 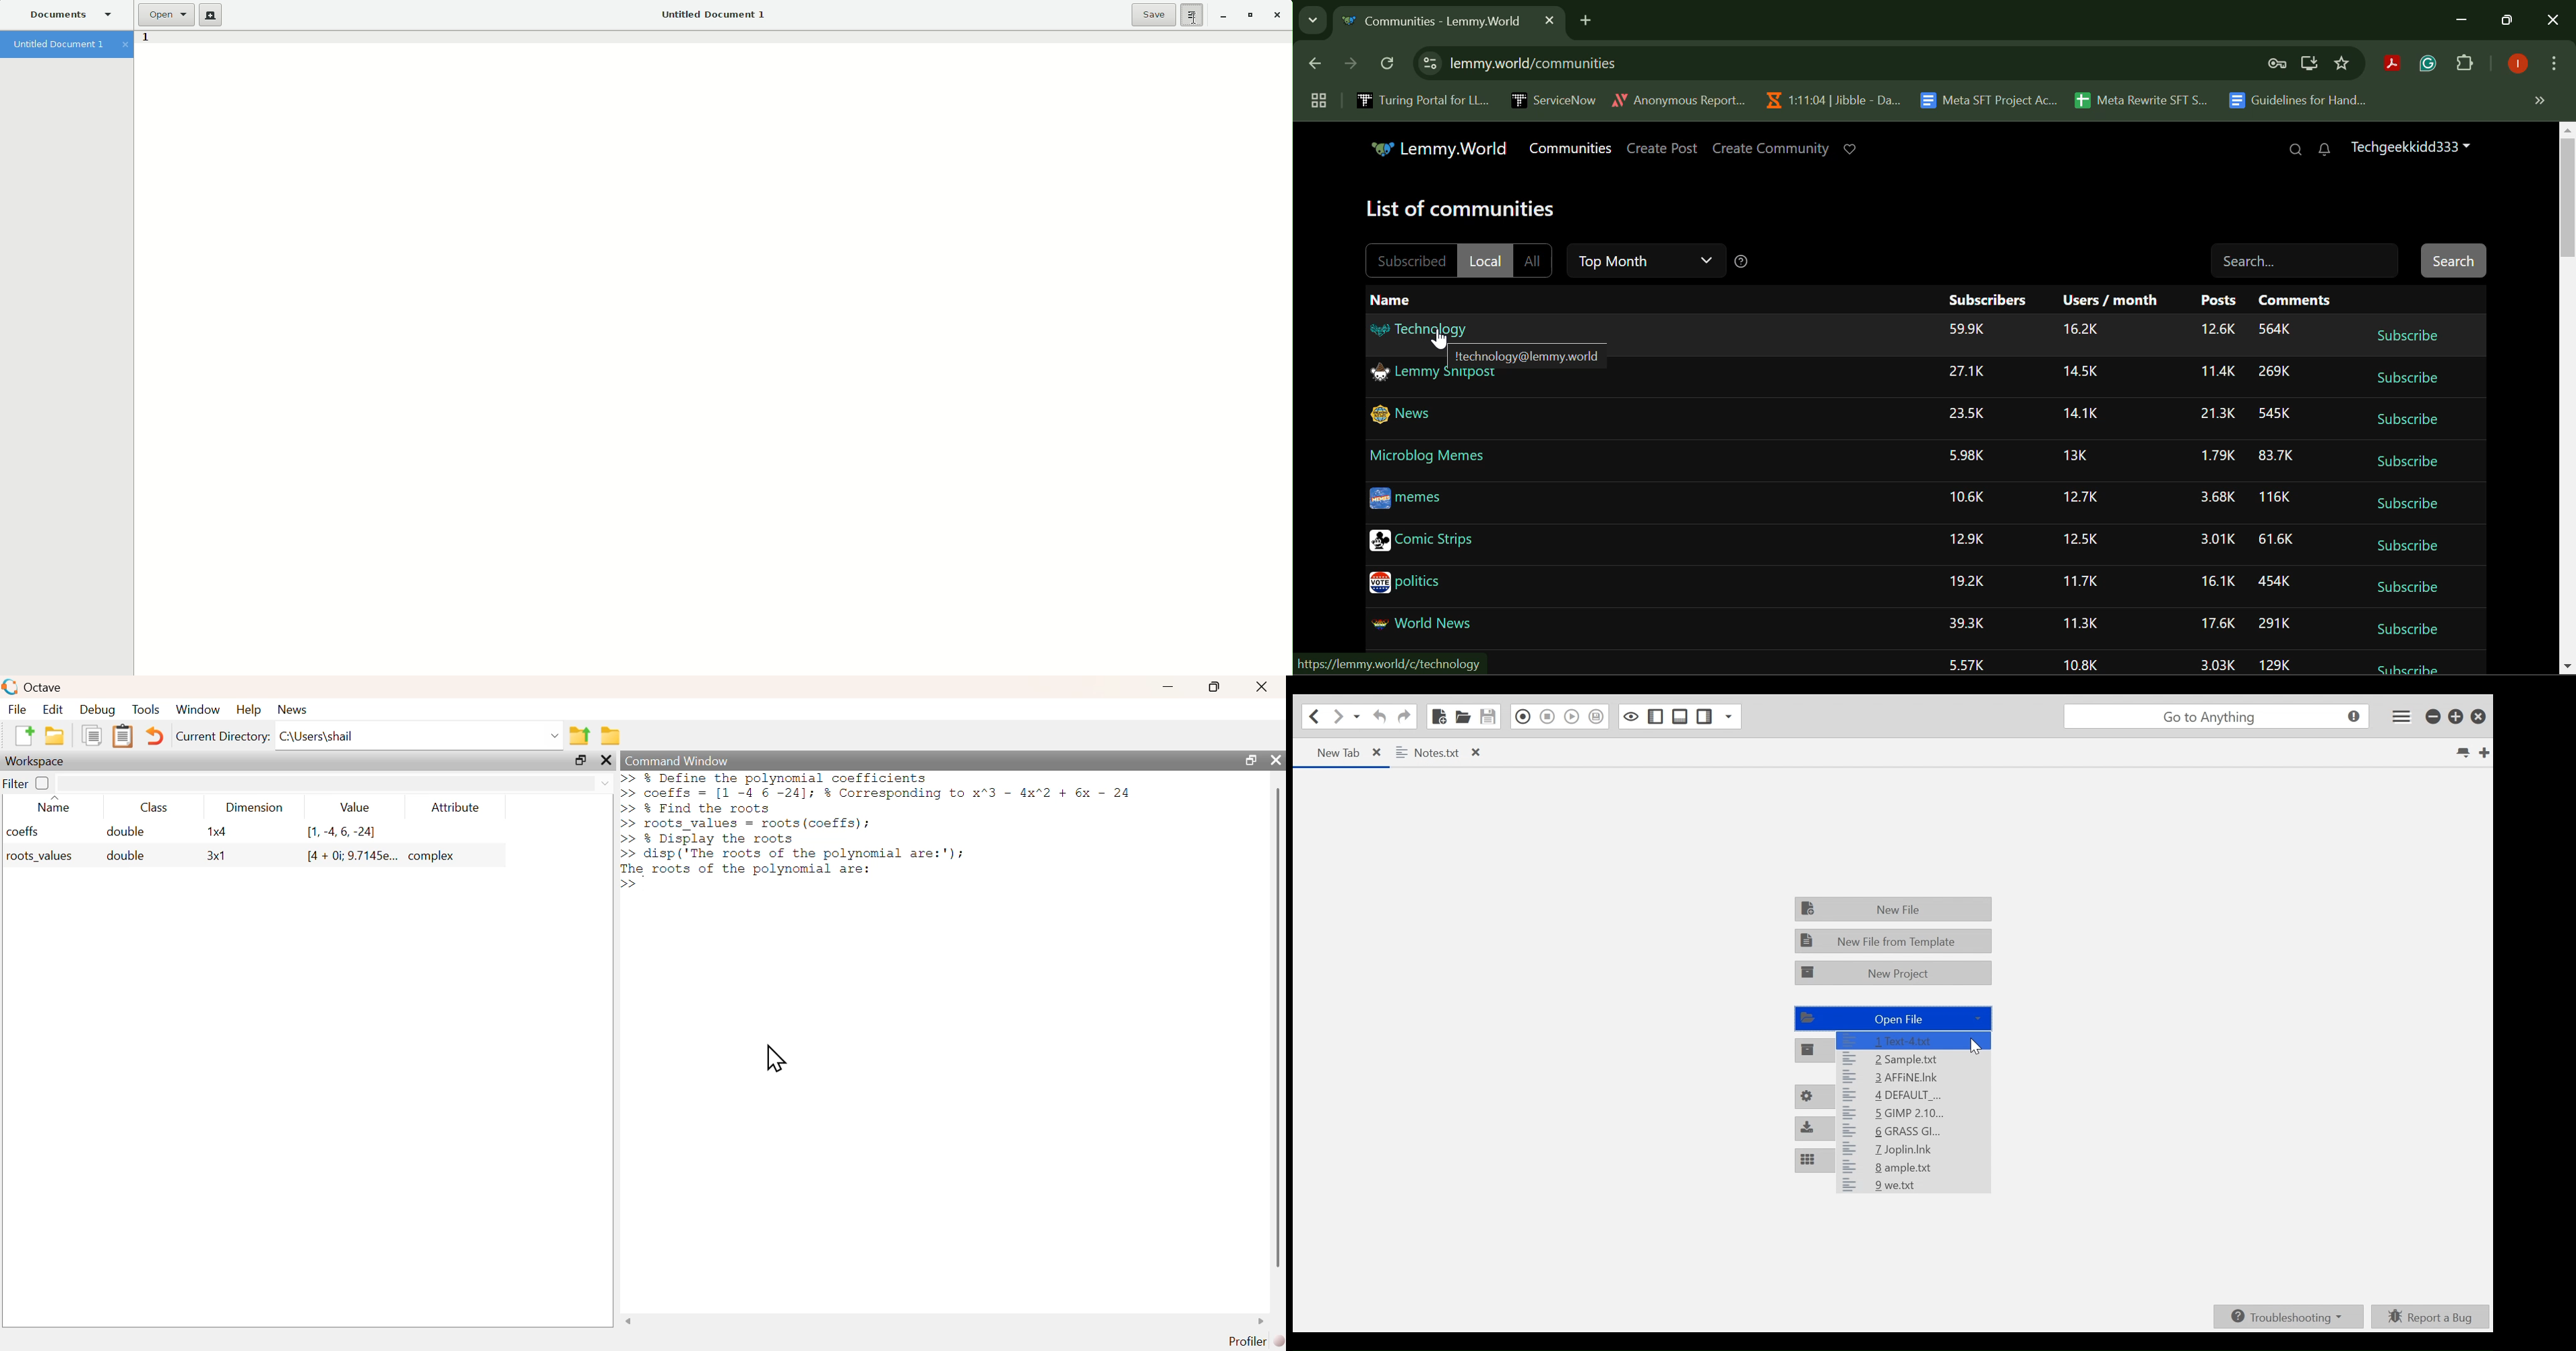 I want to click on maximize, so click(x=580, y=761).